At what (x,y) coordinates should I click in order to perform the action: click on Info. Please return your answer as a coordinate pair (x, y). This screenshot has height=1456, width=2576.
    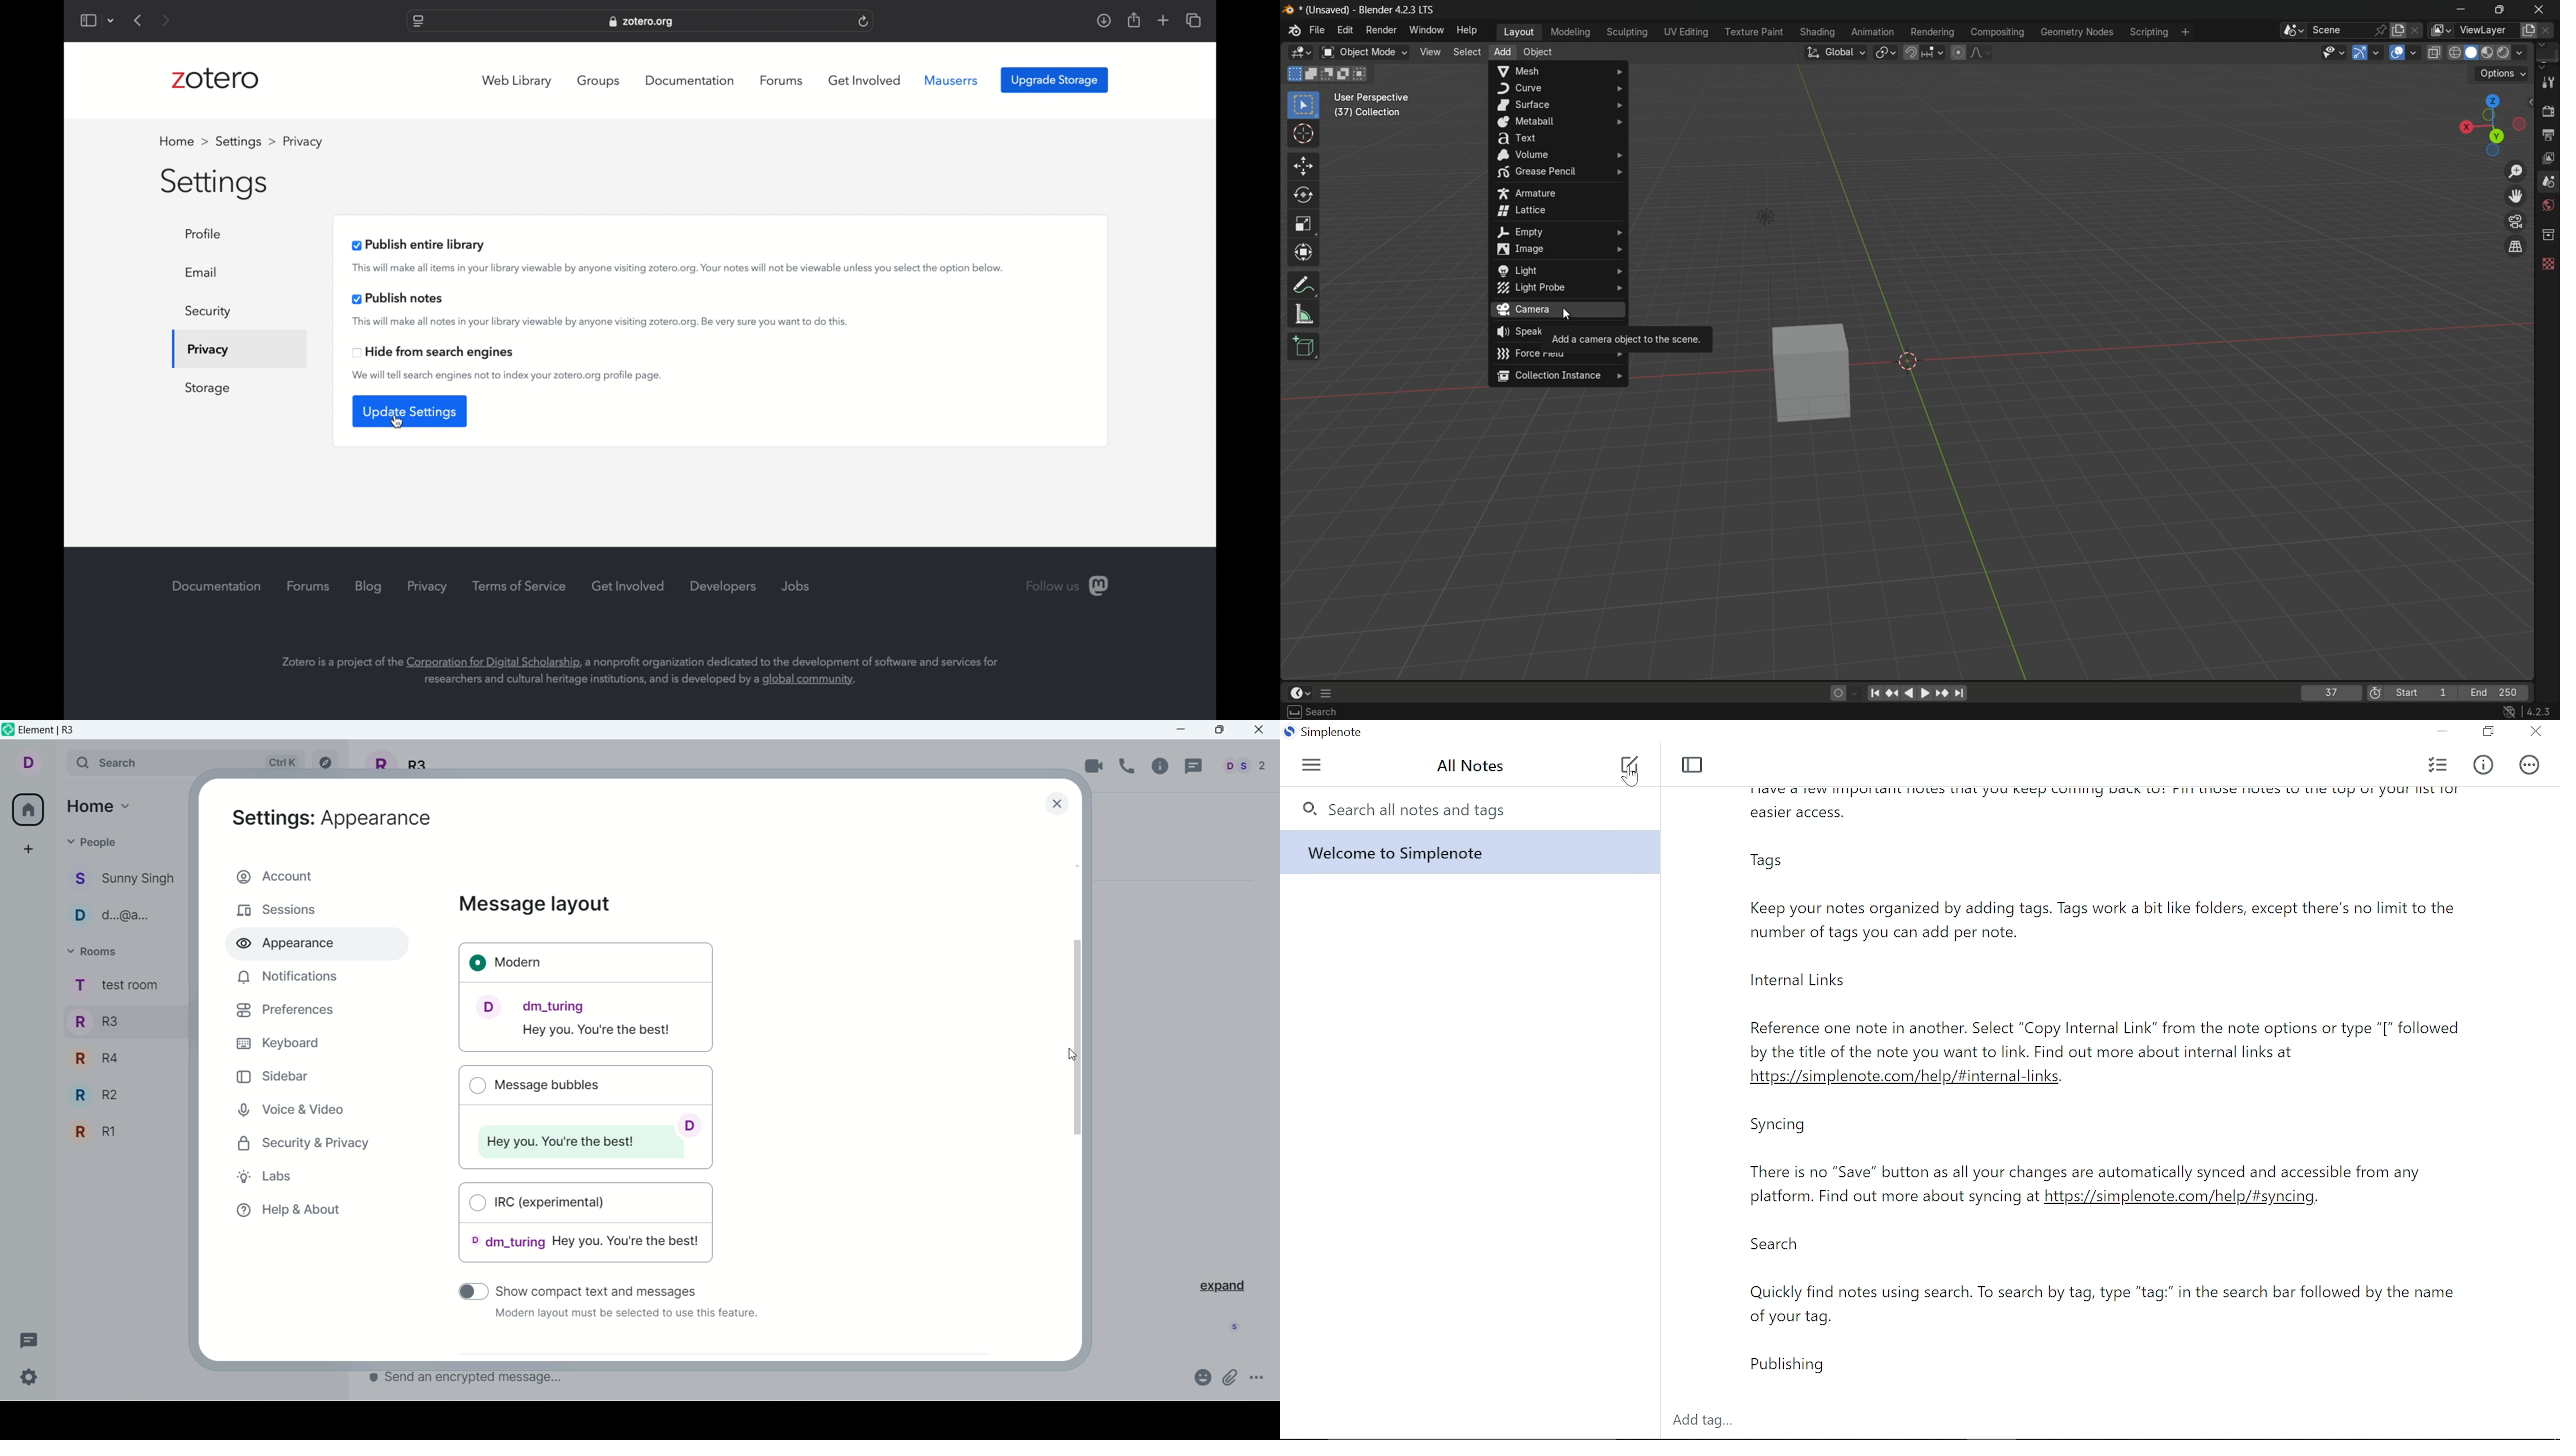
    Looking at the image, I should click on (2486, 764).